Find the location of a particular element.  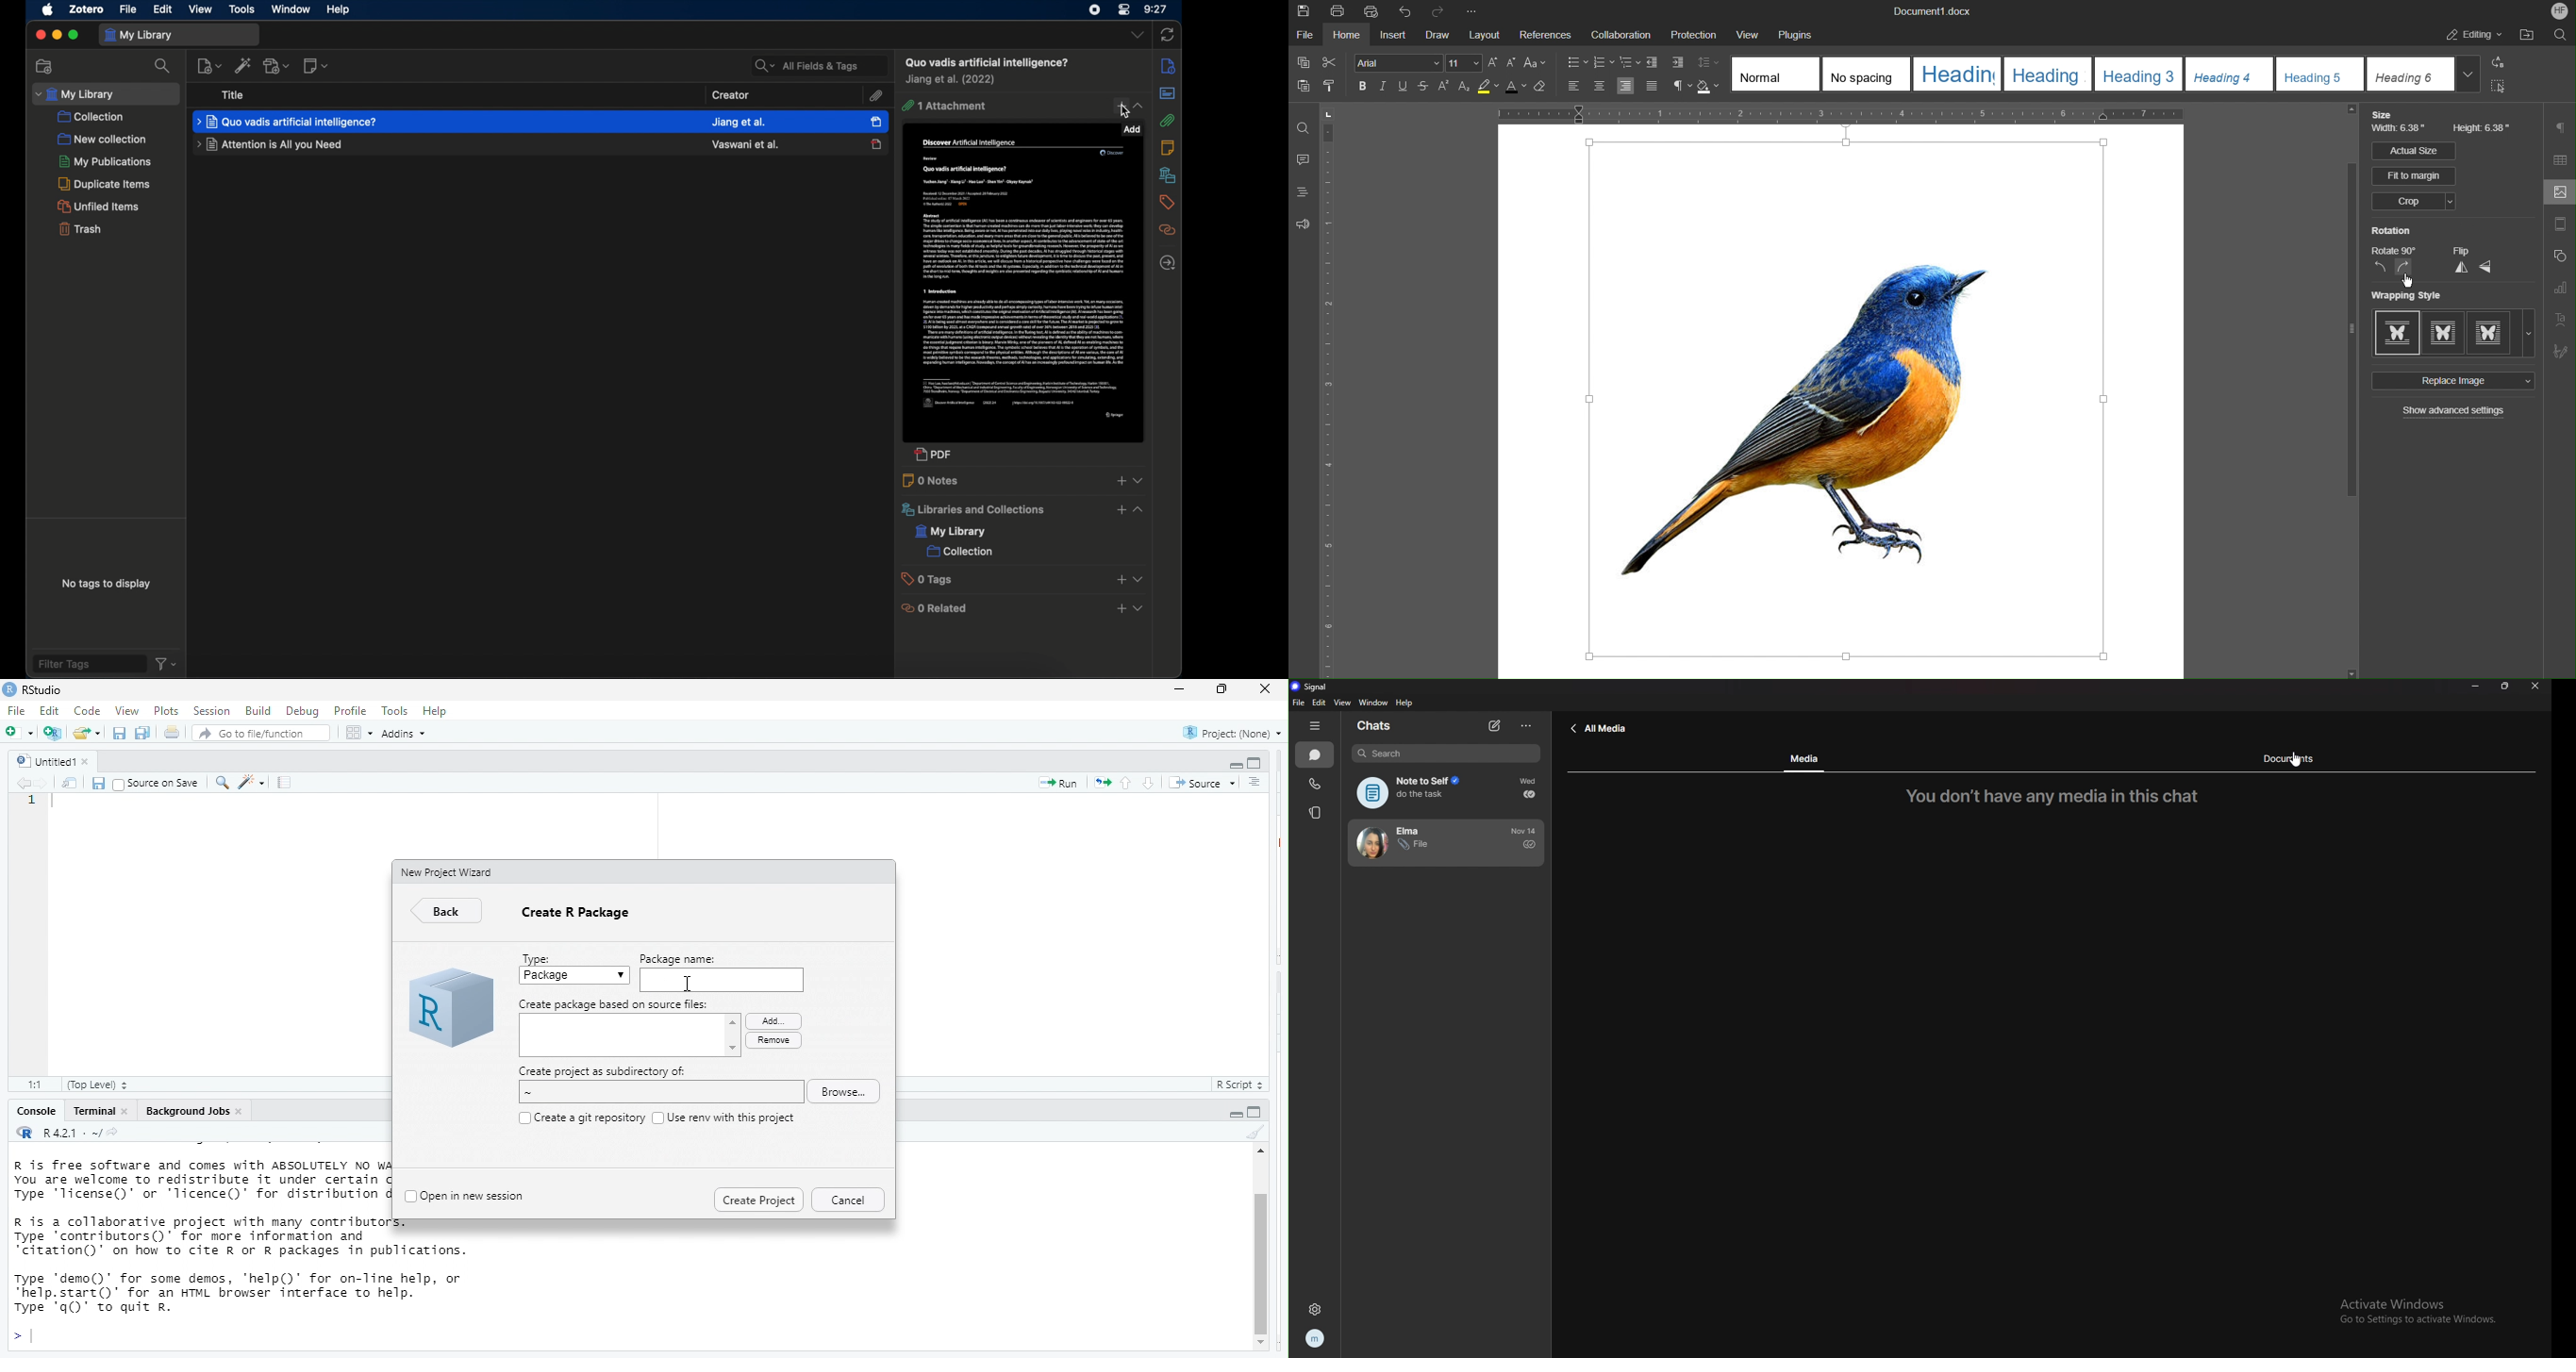

Rotation is located at coordinates (2393, 230).